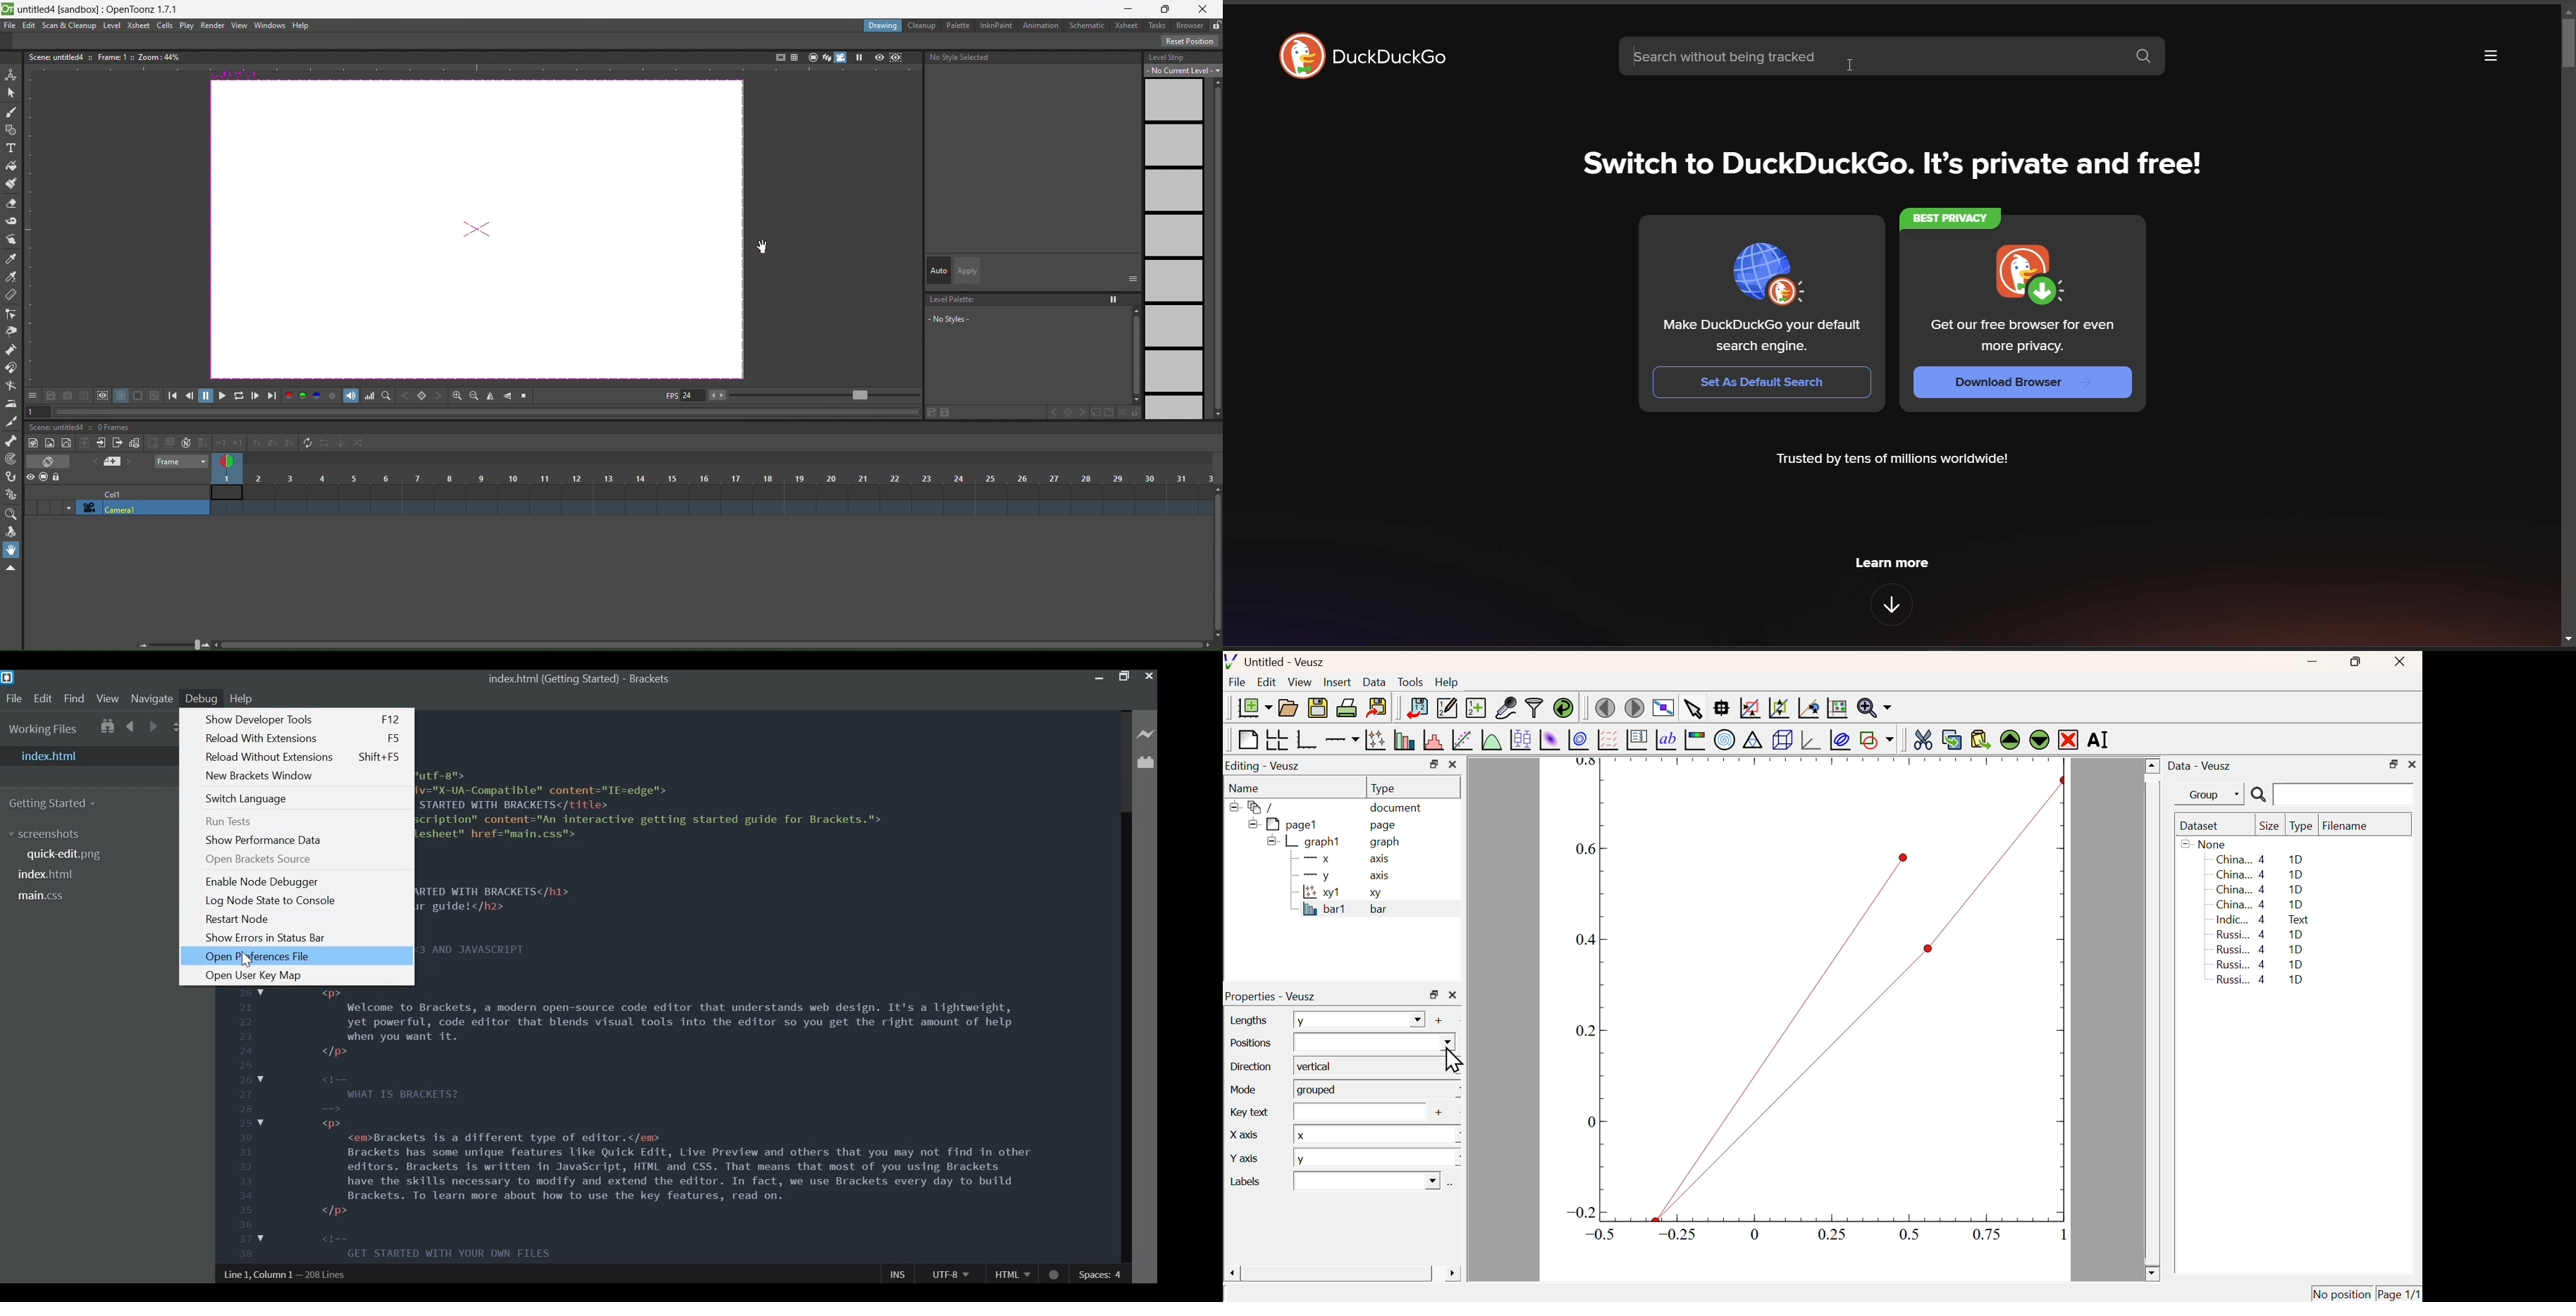 Image resolution: width=2576 pixels, height=1316 pixels. Describe the element at coordinates (1439, 1020) in the screenshot. I see `Add` at that location.